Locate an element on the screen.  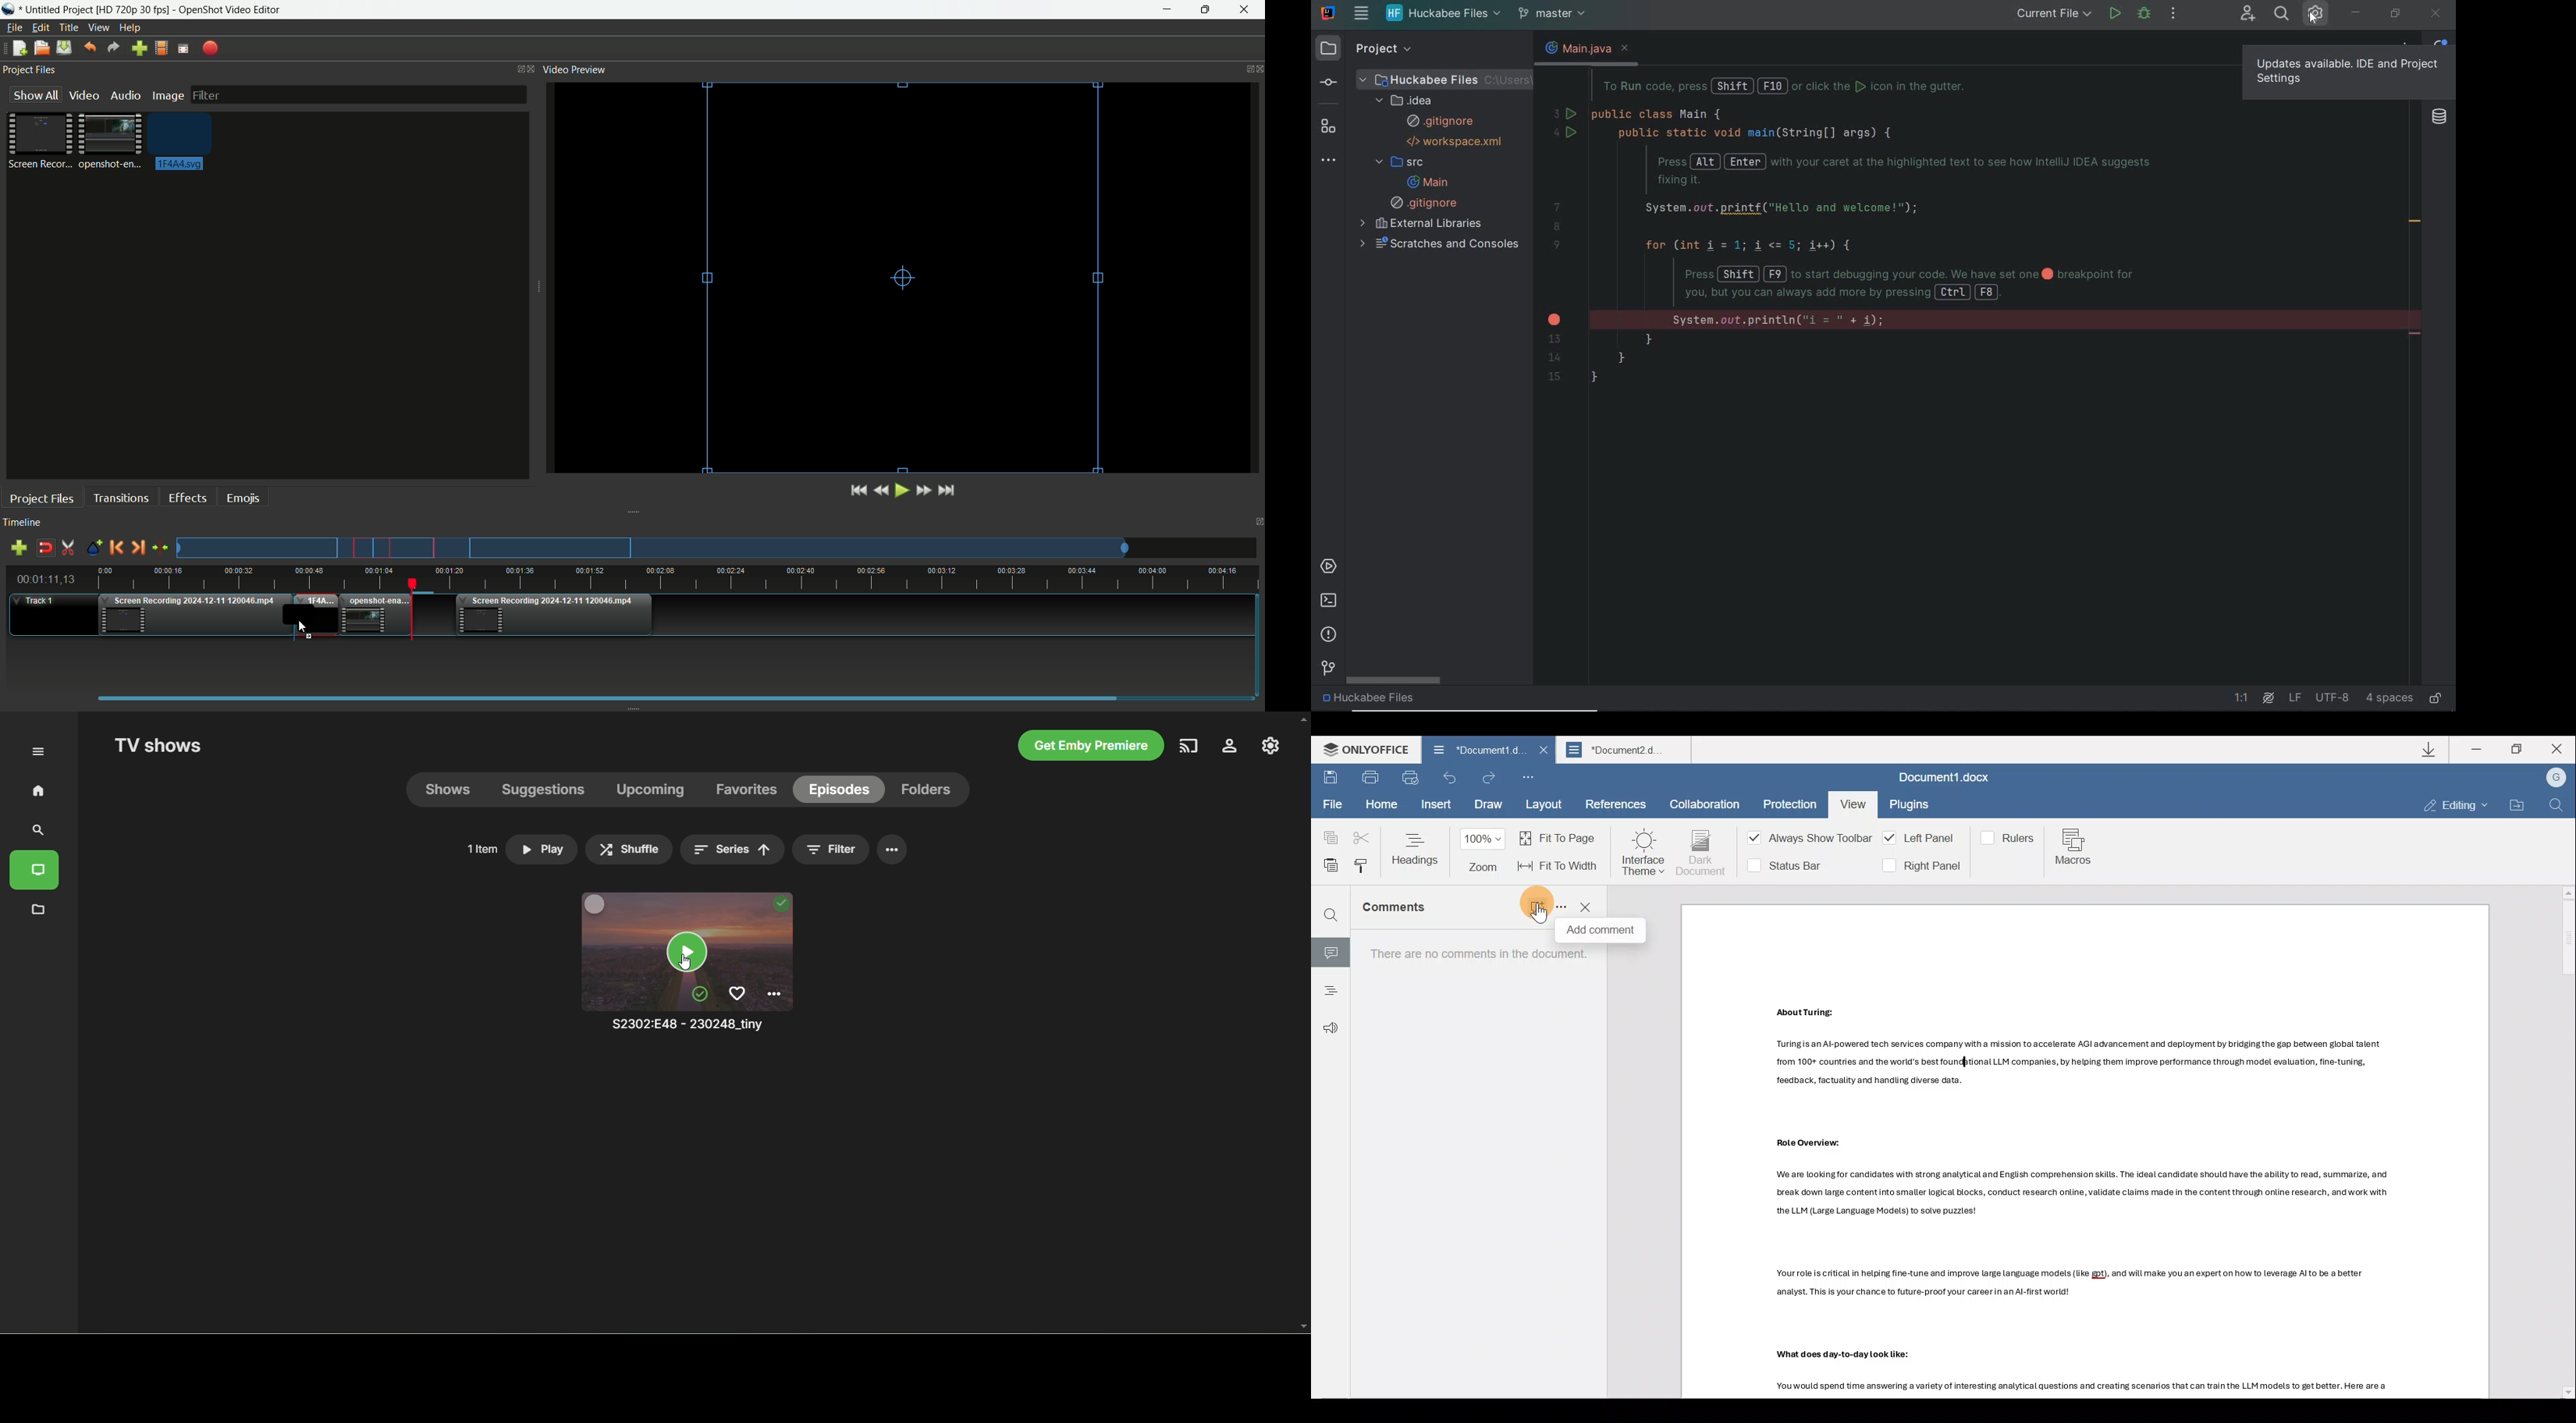
0 items is located at coordinates (477, 848).